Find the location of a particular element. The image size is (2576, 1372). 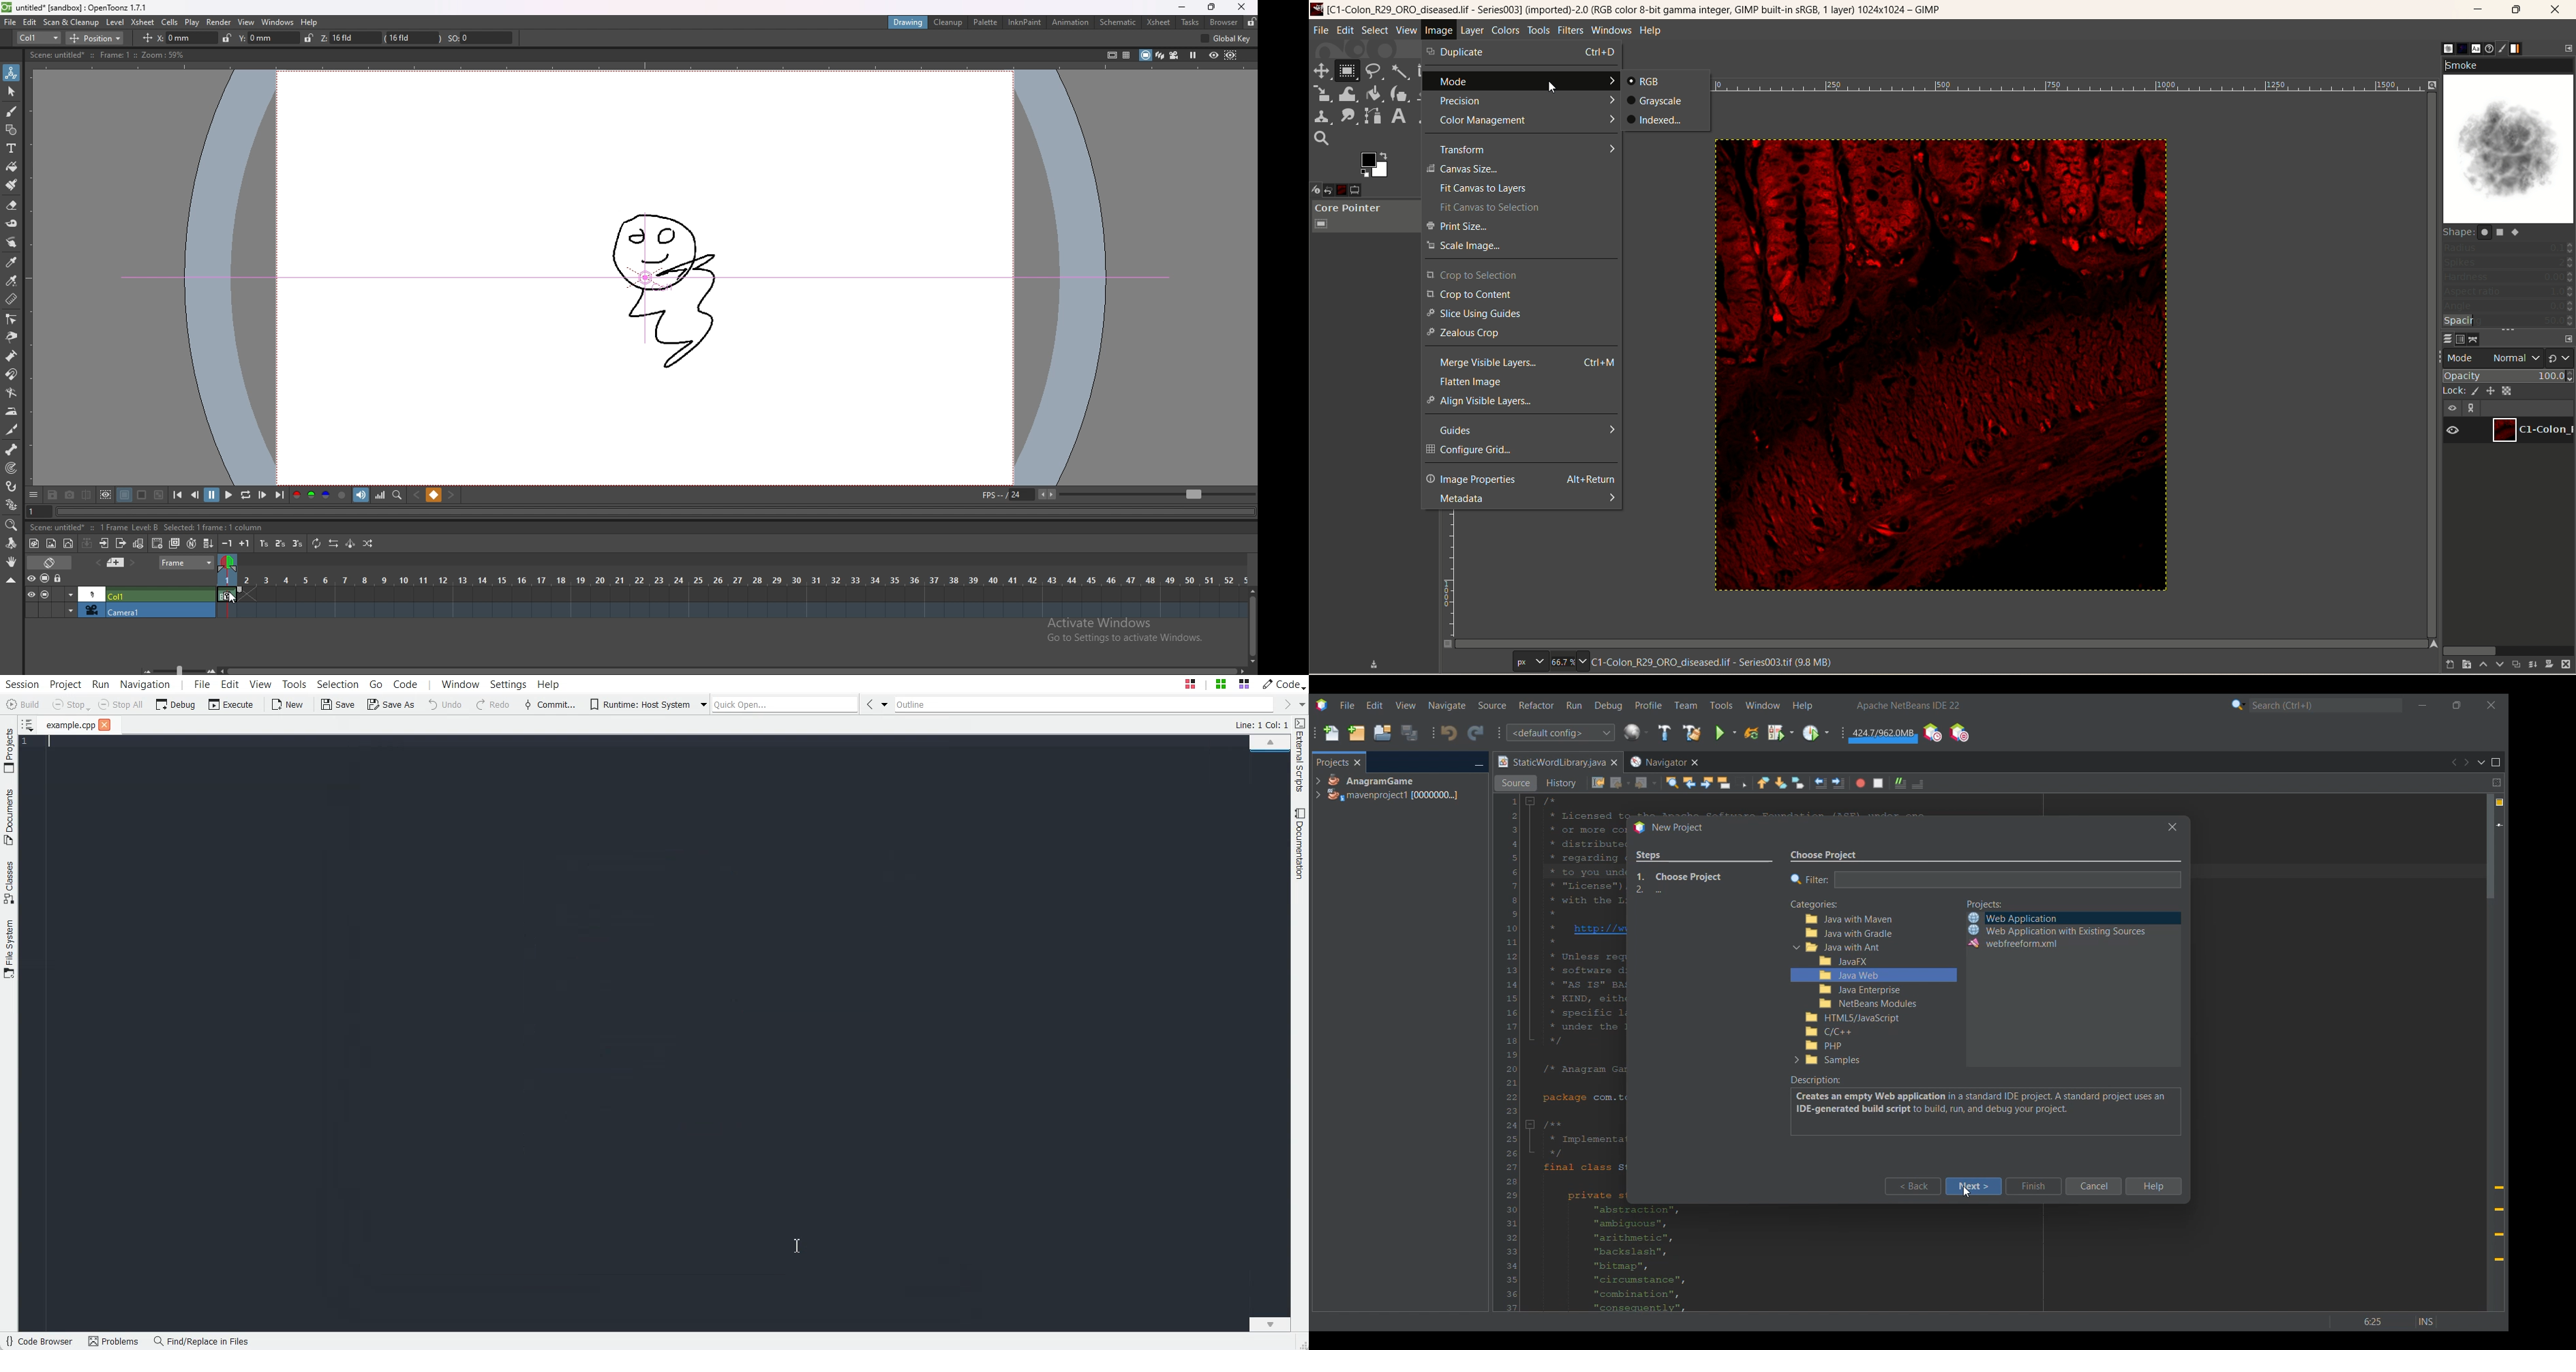

maximize is located at coordinates (2517, 10).